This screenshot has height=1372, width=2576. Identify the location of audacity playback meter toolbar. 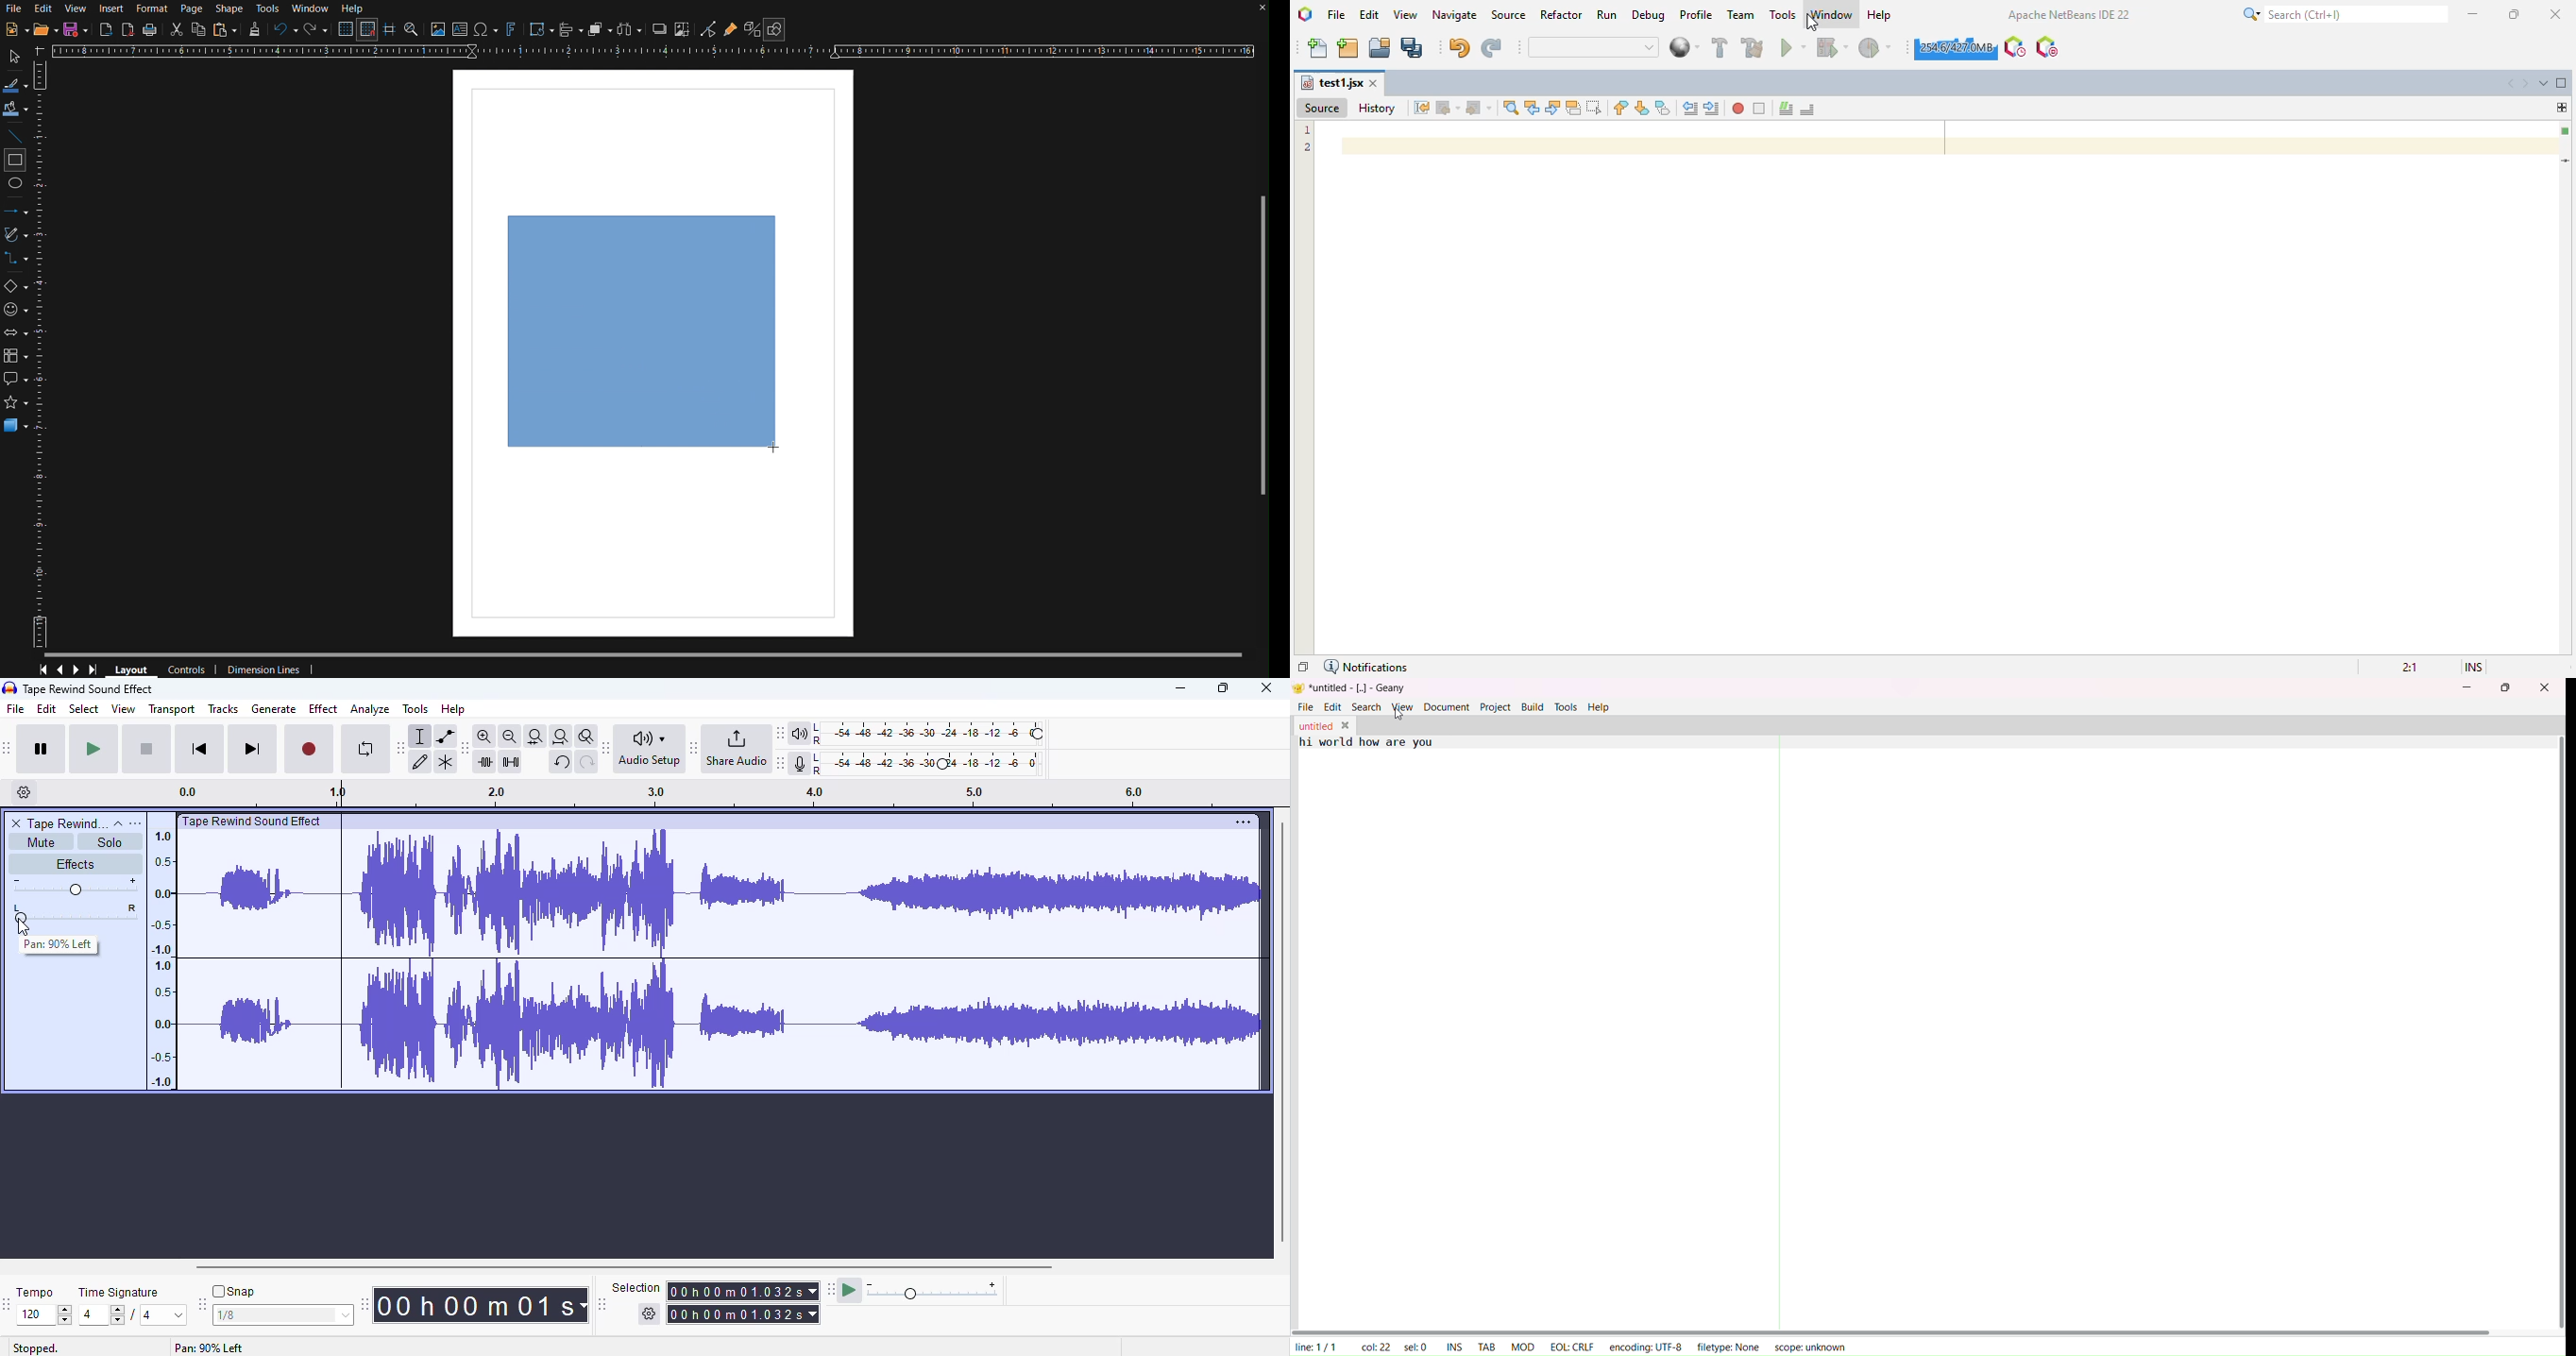
(780, 733).